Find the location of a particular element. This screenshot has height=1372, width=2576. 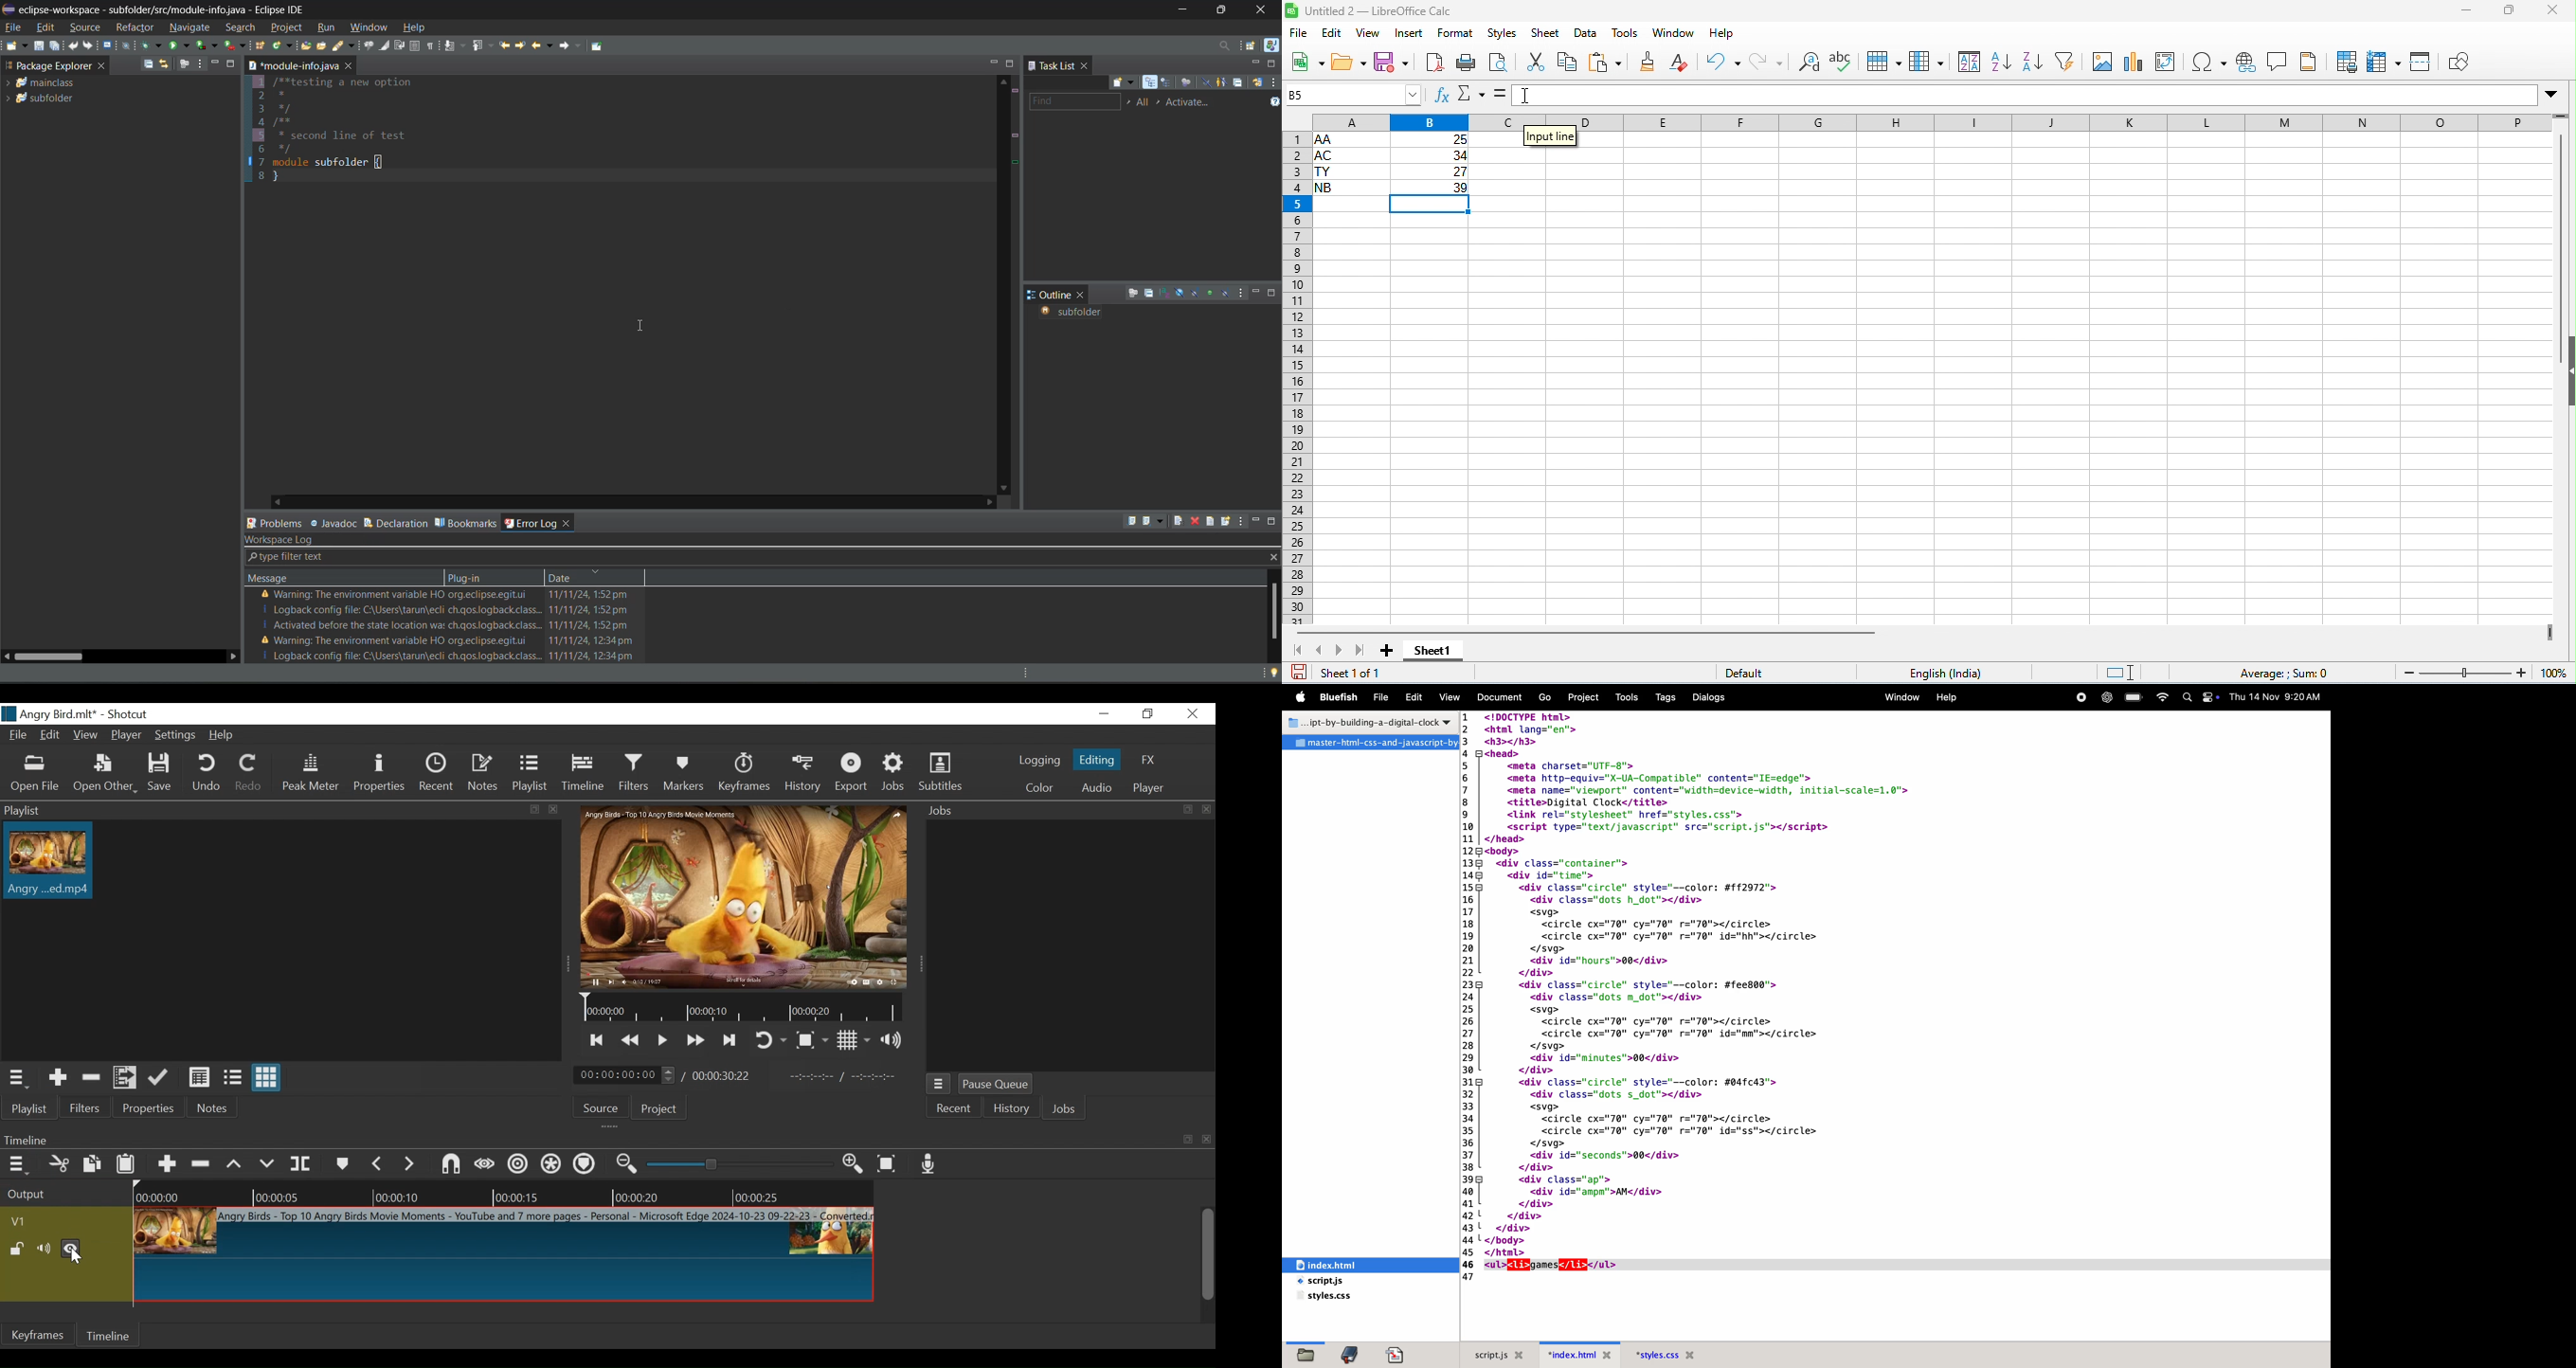

Projects is located at coordinates (1587, 696).